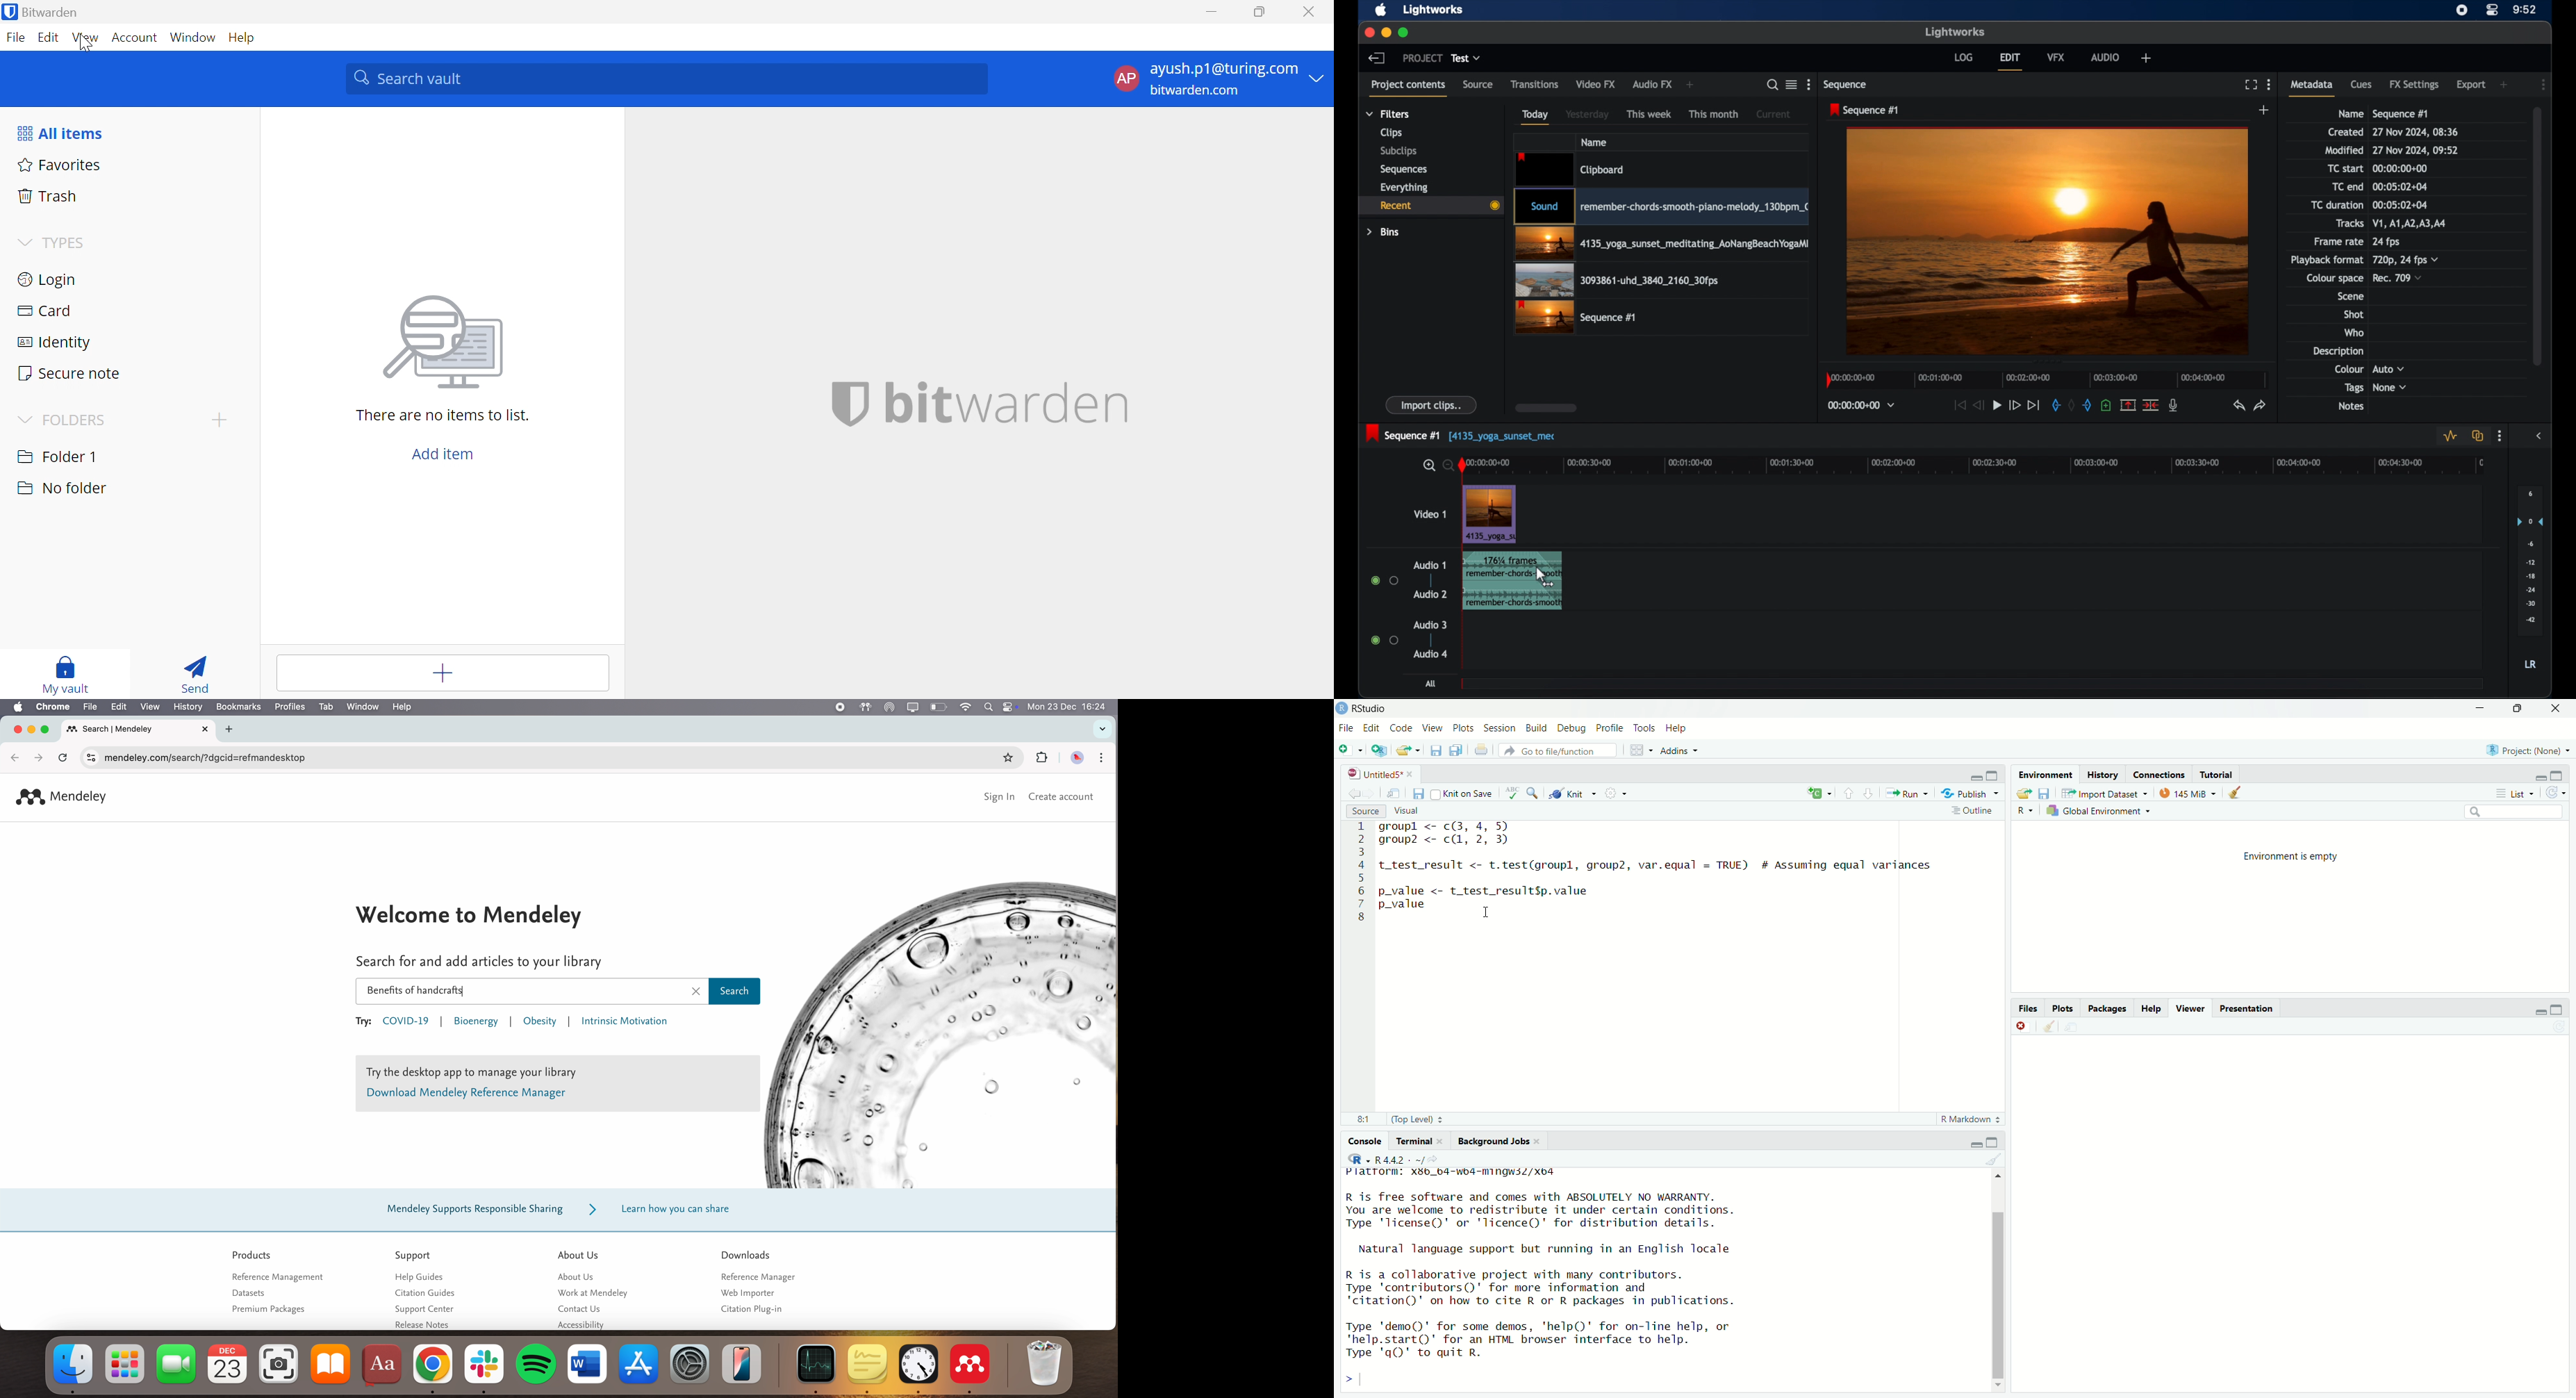  Describe the element at coordinates (1466, 58) in the screenshot. I see `test` at that location.